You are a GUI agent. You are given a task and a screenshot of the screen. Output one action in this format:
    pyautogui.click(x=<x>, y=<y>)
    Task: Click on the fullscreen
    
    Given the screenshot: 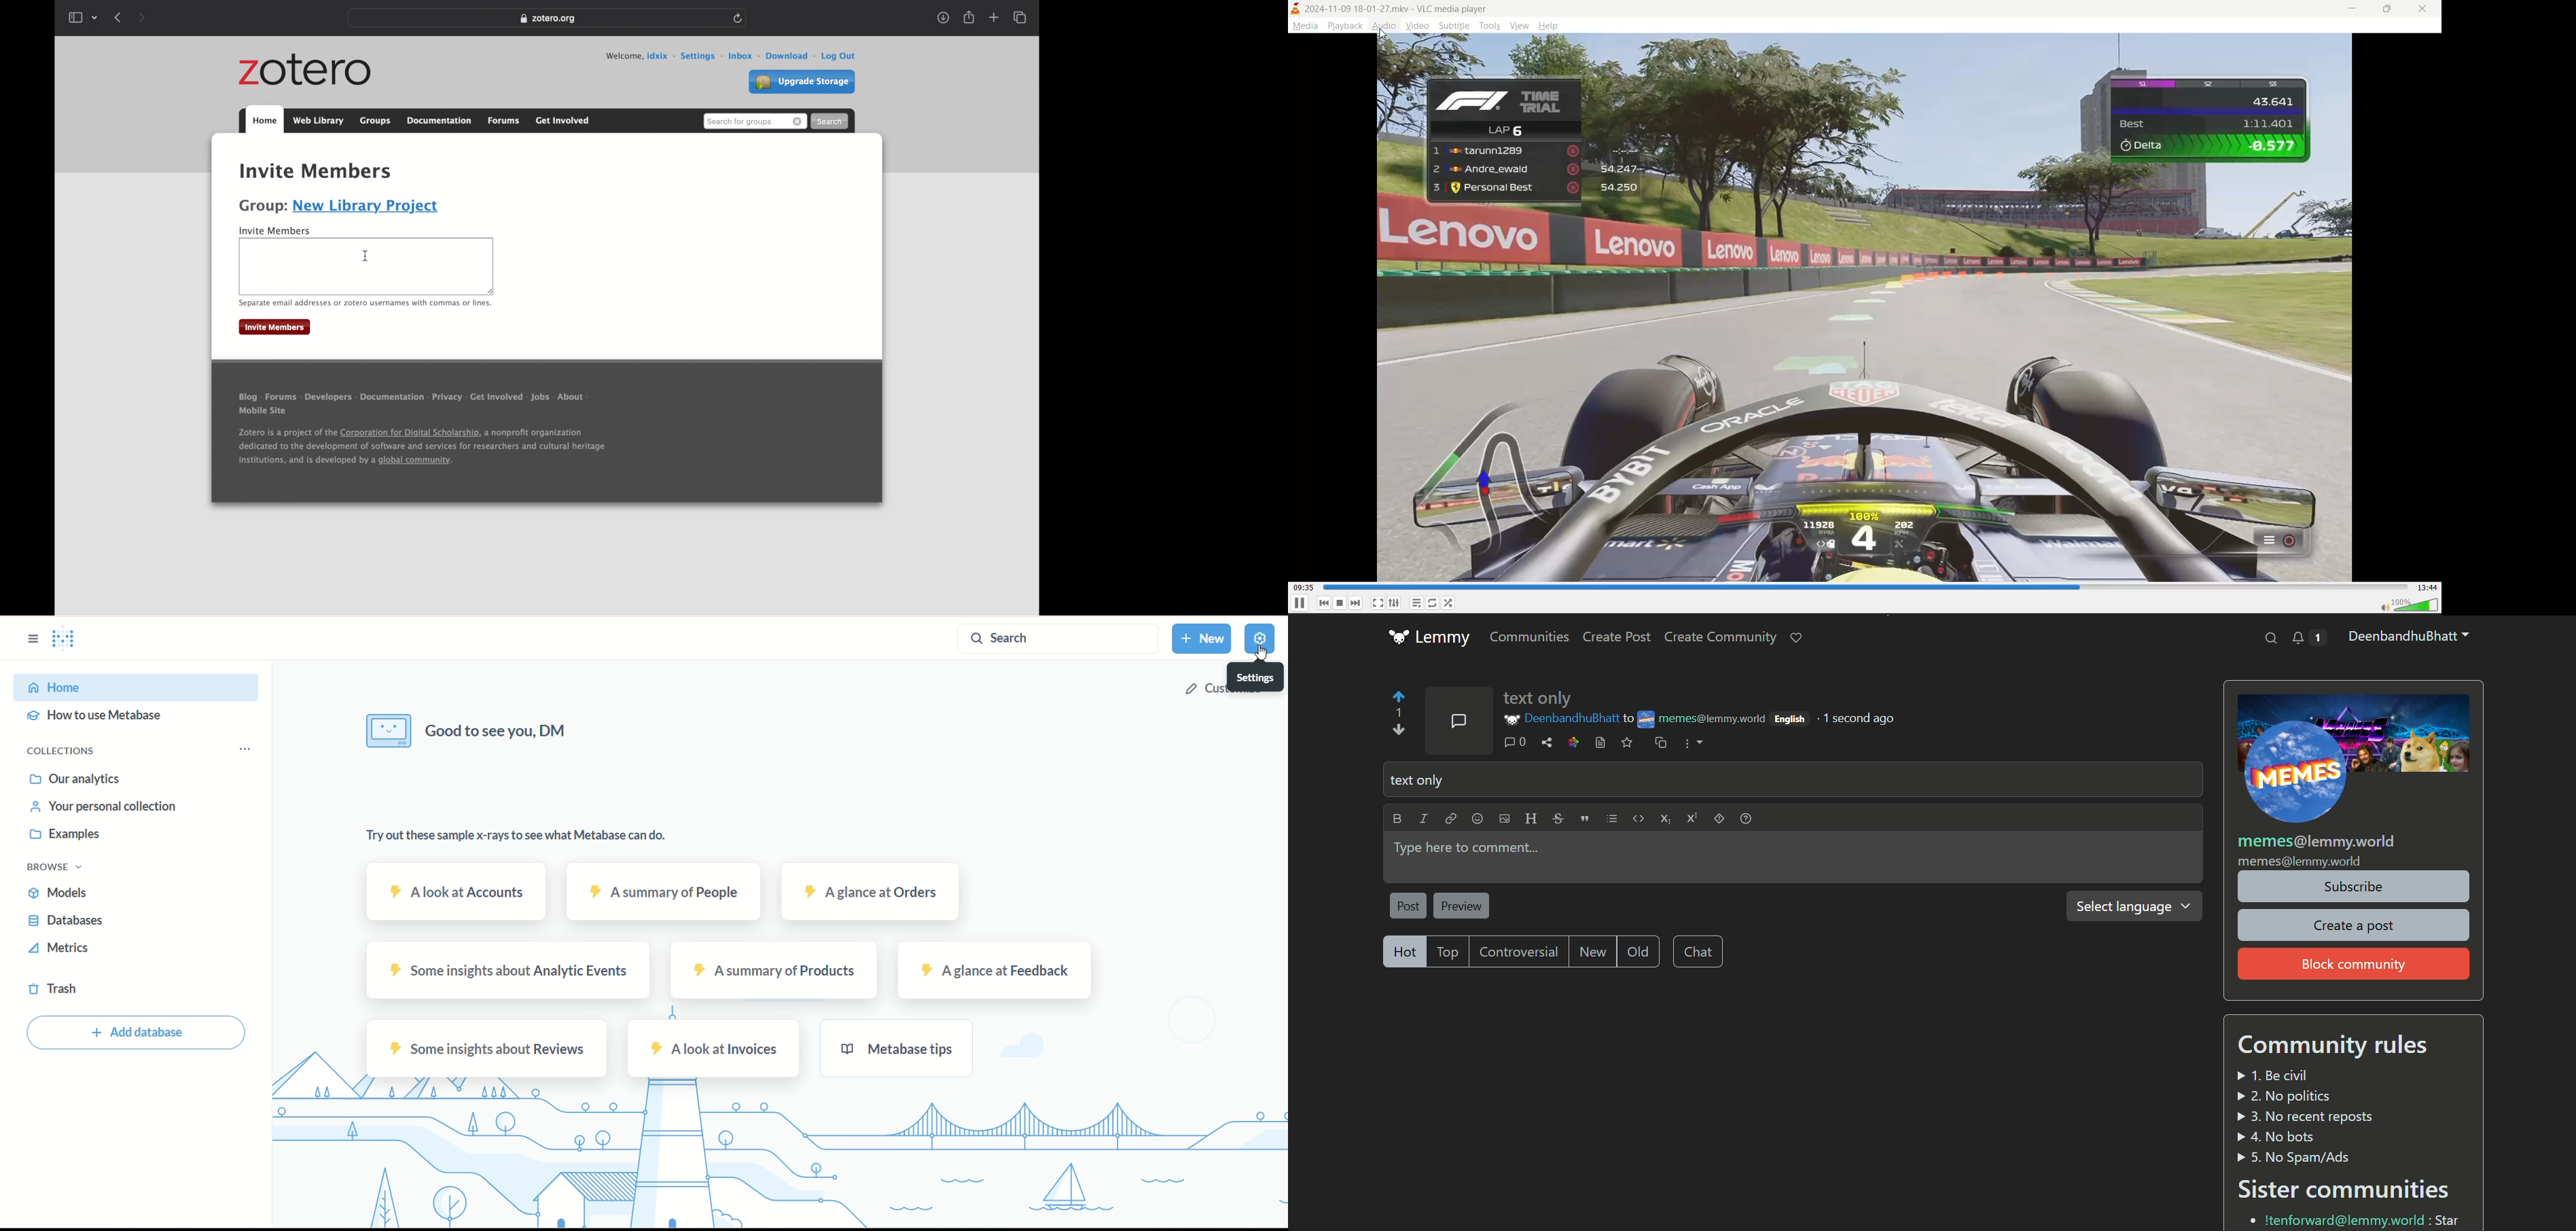 What is the action you would take?
    pyautogui.click(x=1378, y=602)
    